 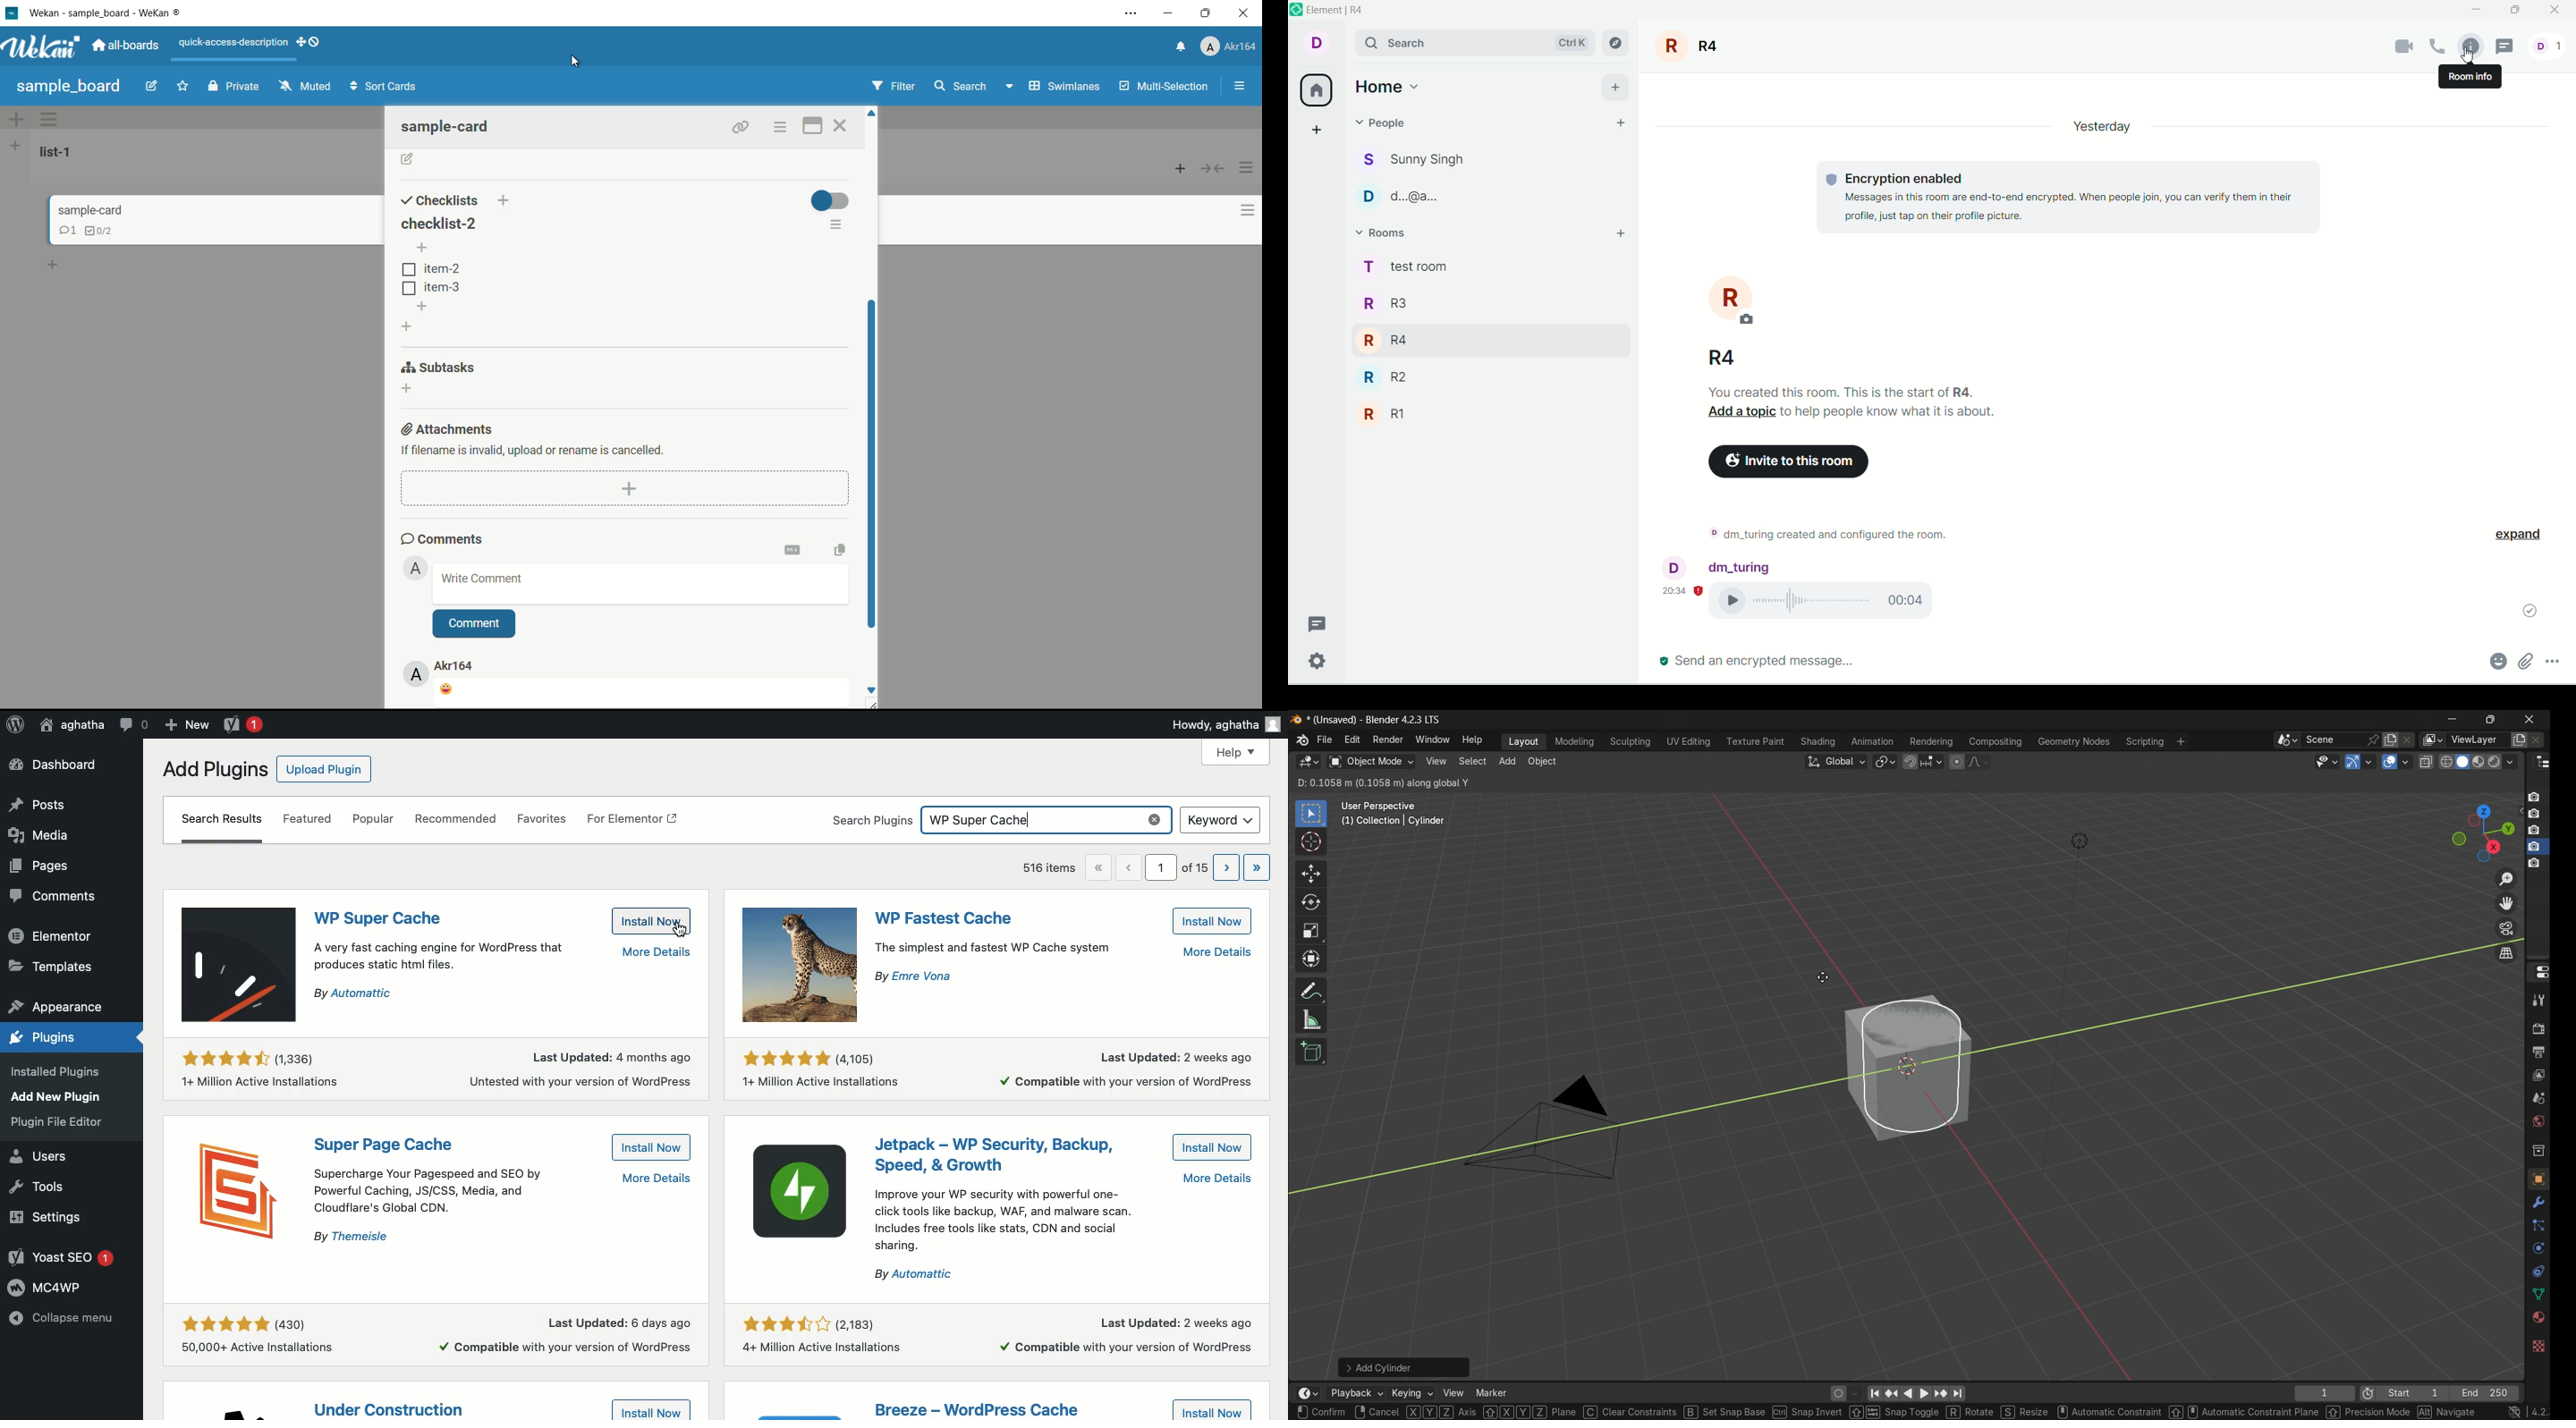 What do you see at coordinates (1211, 920) in the screenshot?
I see `Install now` at bounding box center [1211, 920].